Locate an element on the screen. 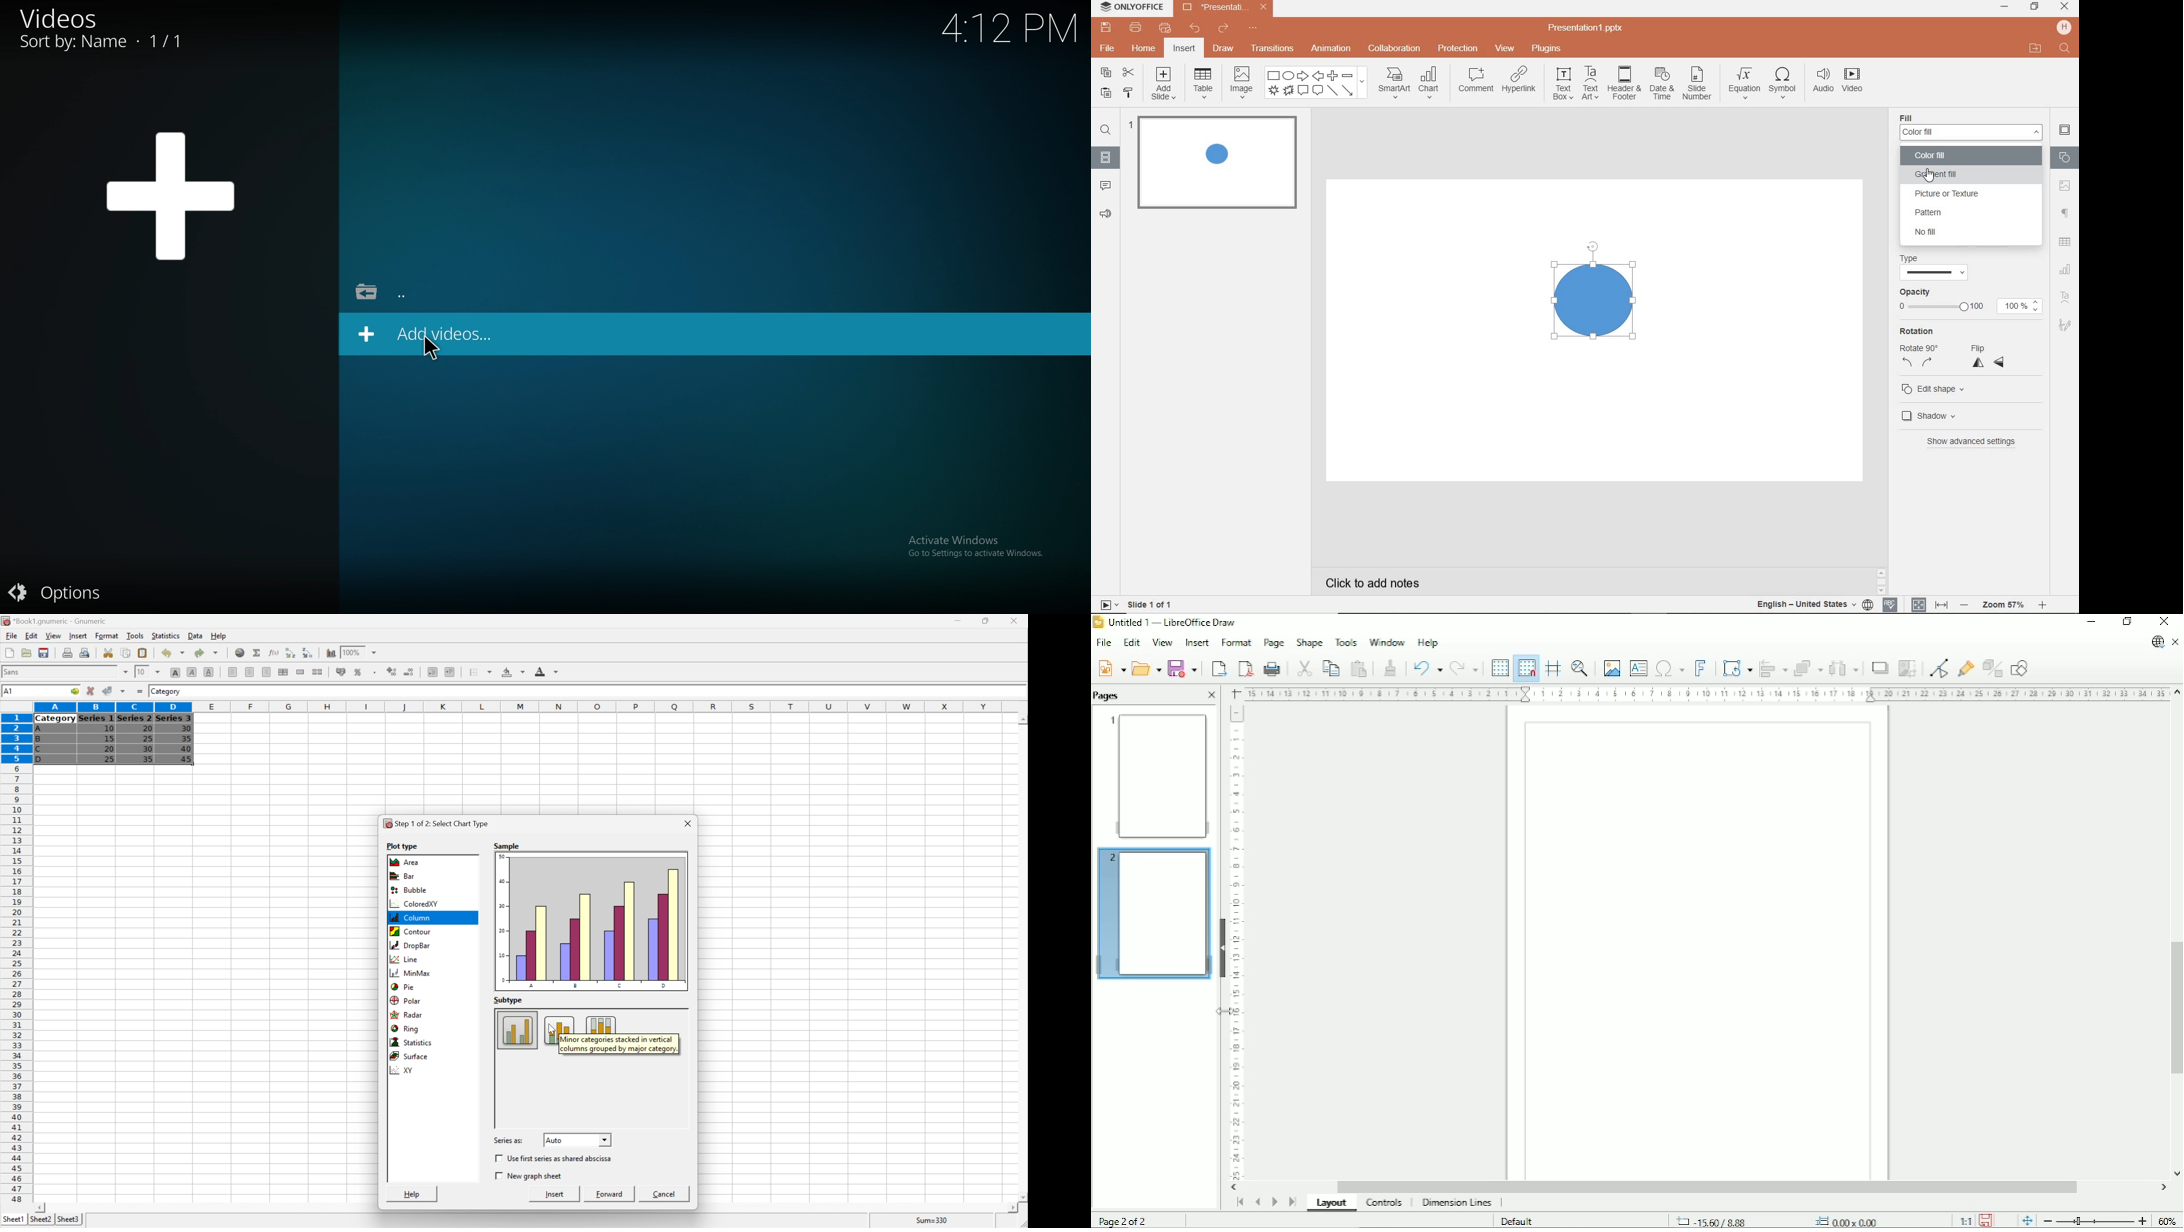 The image size is (2184, 1232). Cursor position is located at coordinates (1781, 1220).